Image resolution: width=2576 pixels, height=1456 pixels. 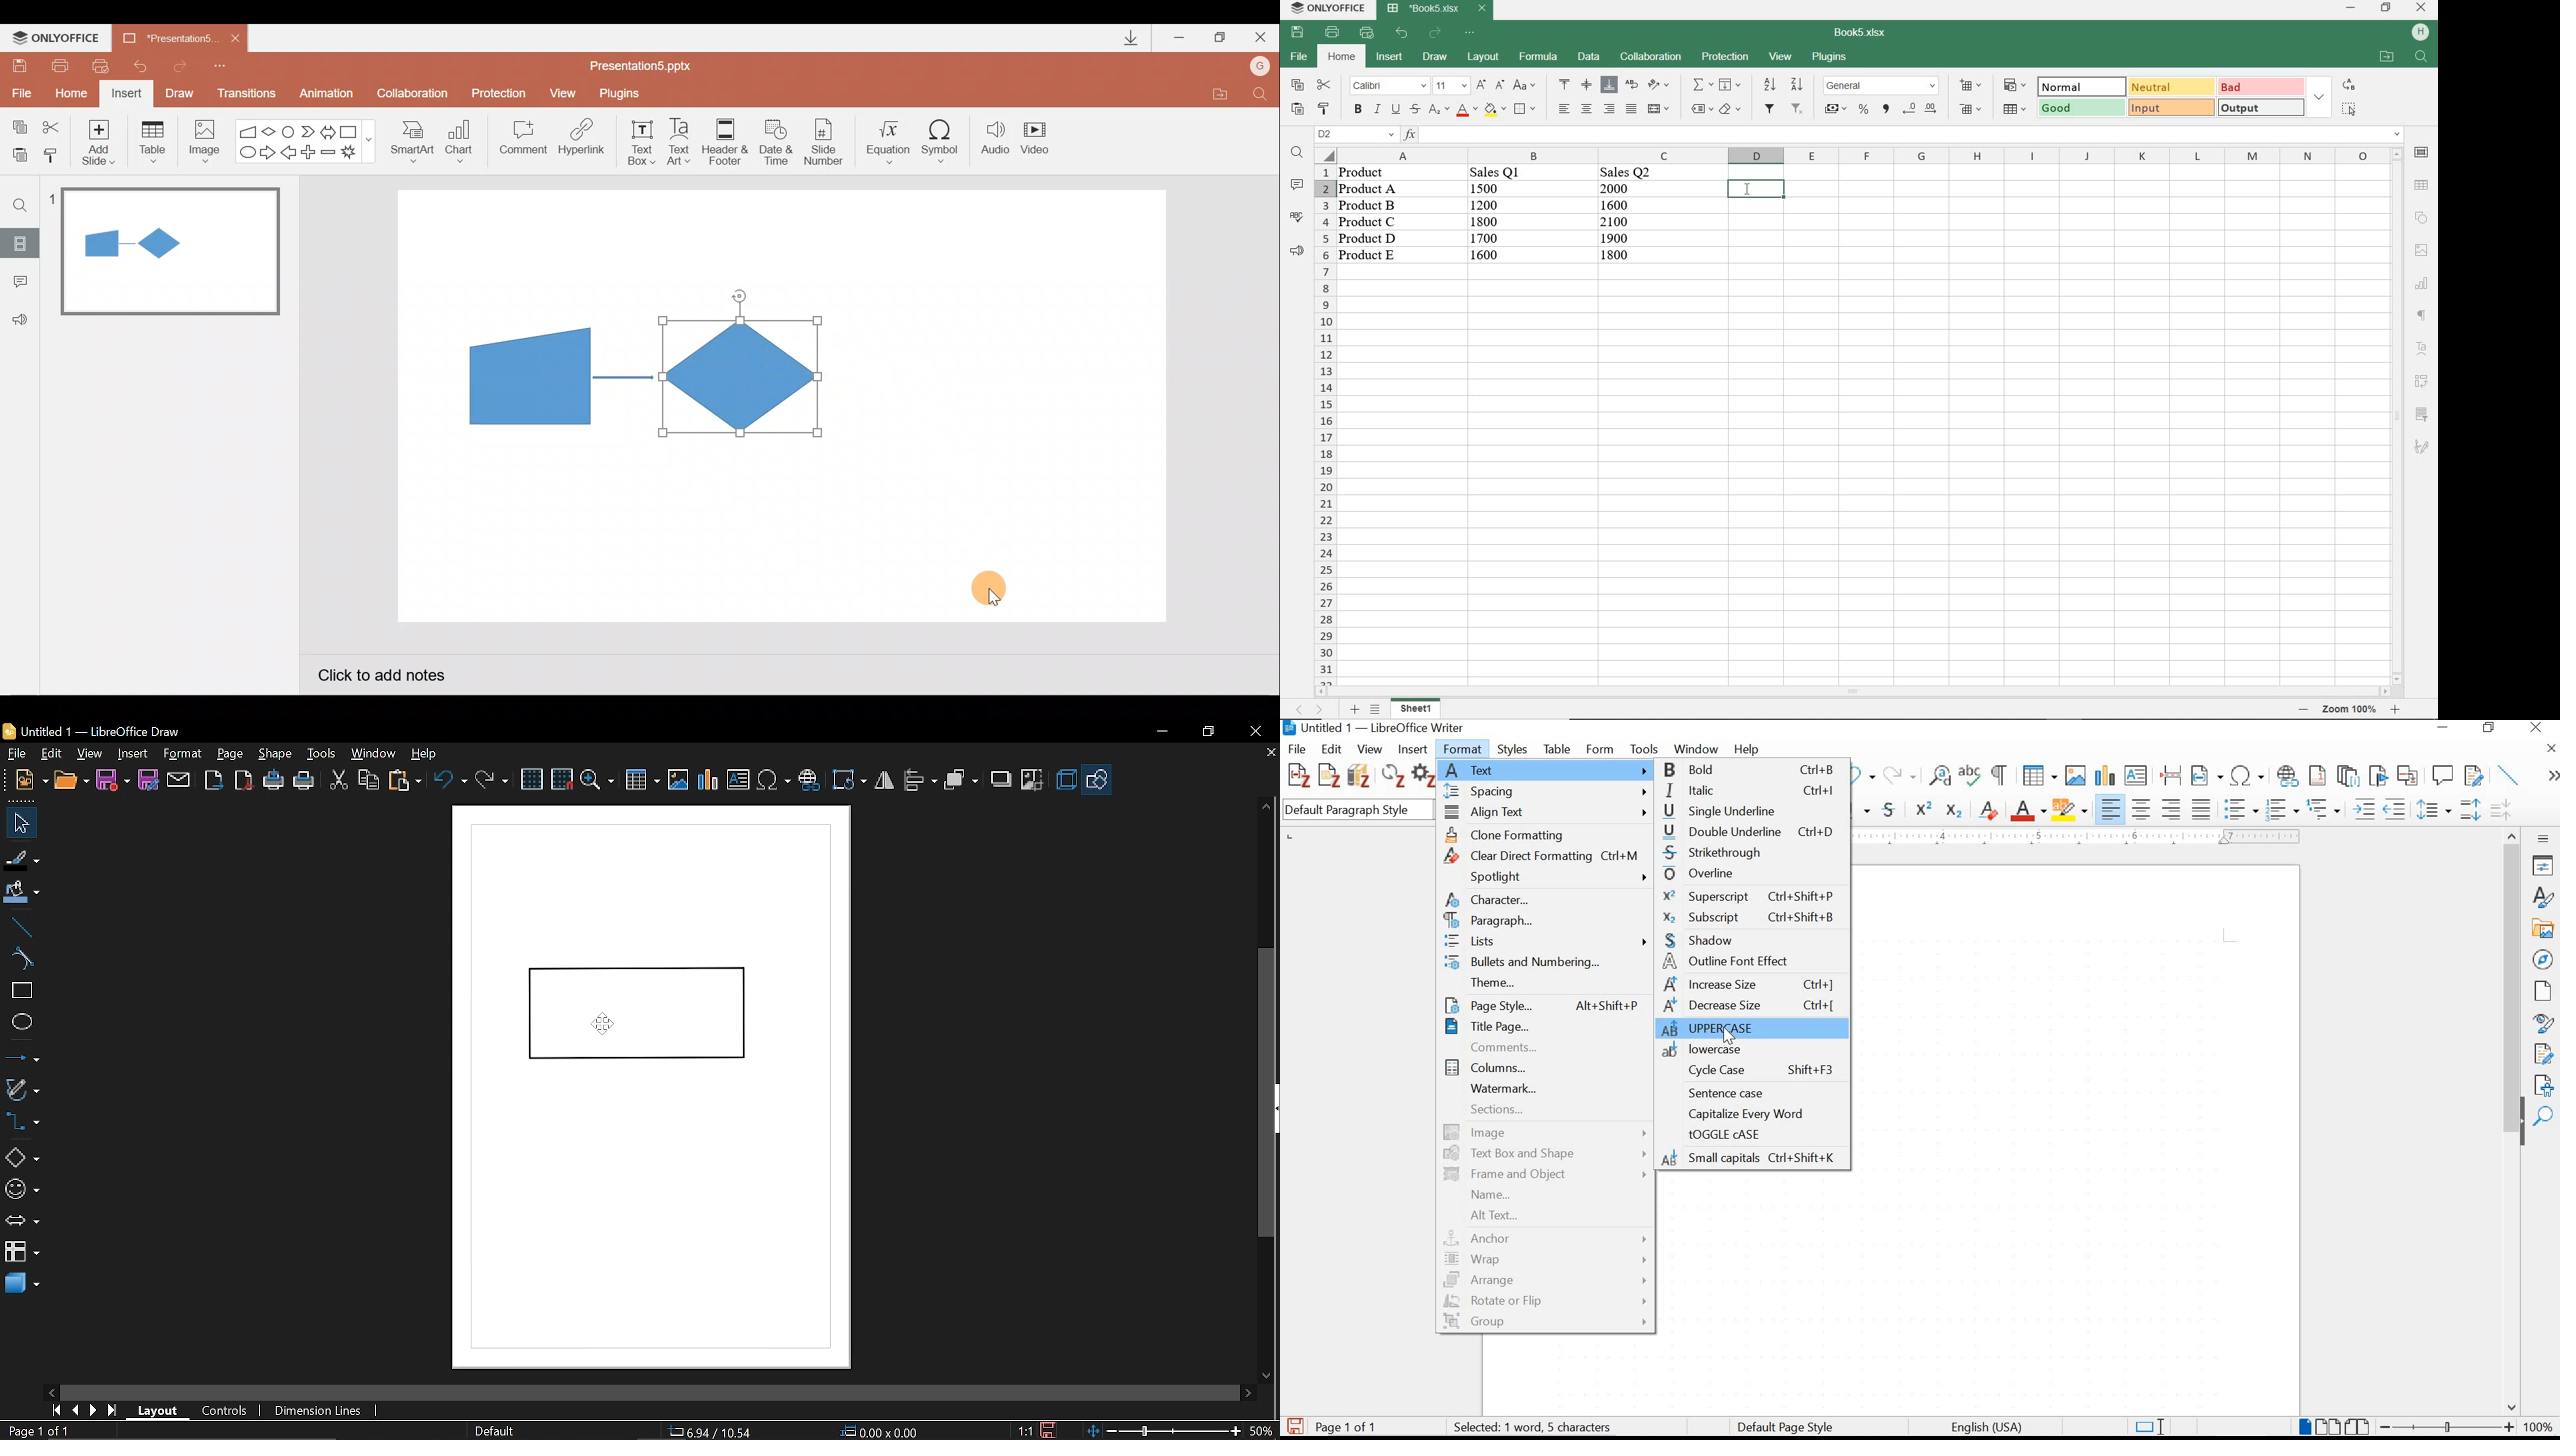 What do you see at coordinates (1401, 33) in the screenshot?
I see `undo` at bounding box center [1401, 33].